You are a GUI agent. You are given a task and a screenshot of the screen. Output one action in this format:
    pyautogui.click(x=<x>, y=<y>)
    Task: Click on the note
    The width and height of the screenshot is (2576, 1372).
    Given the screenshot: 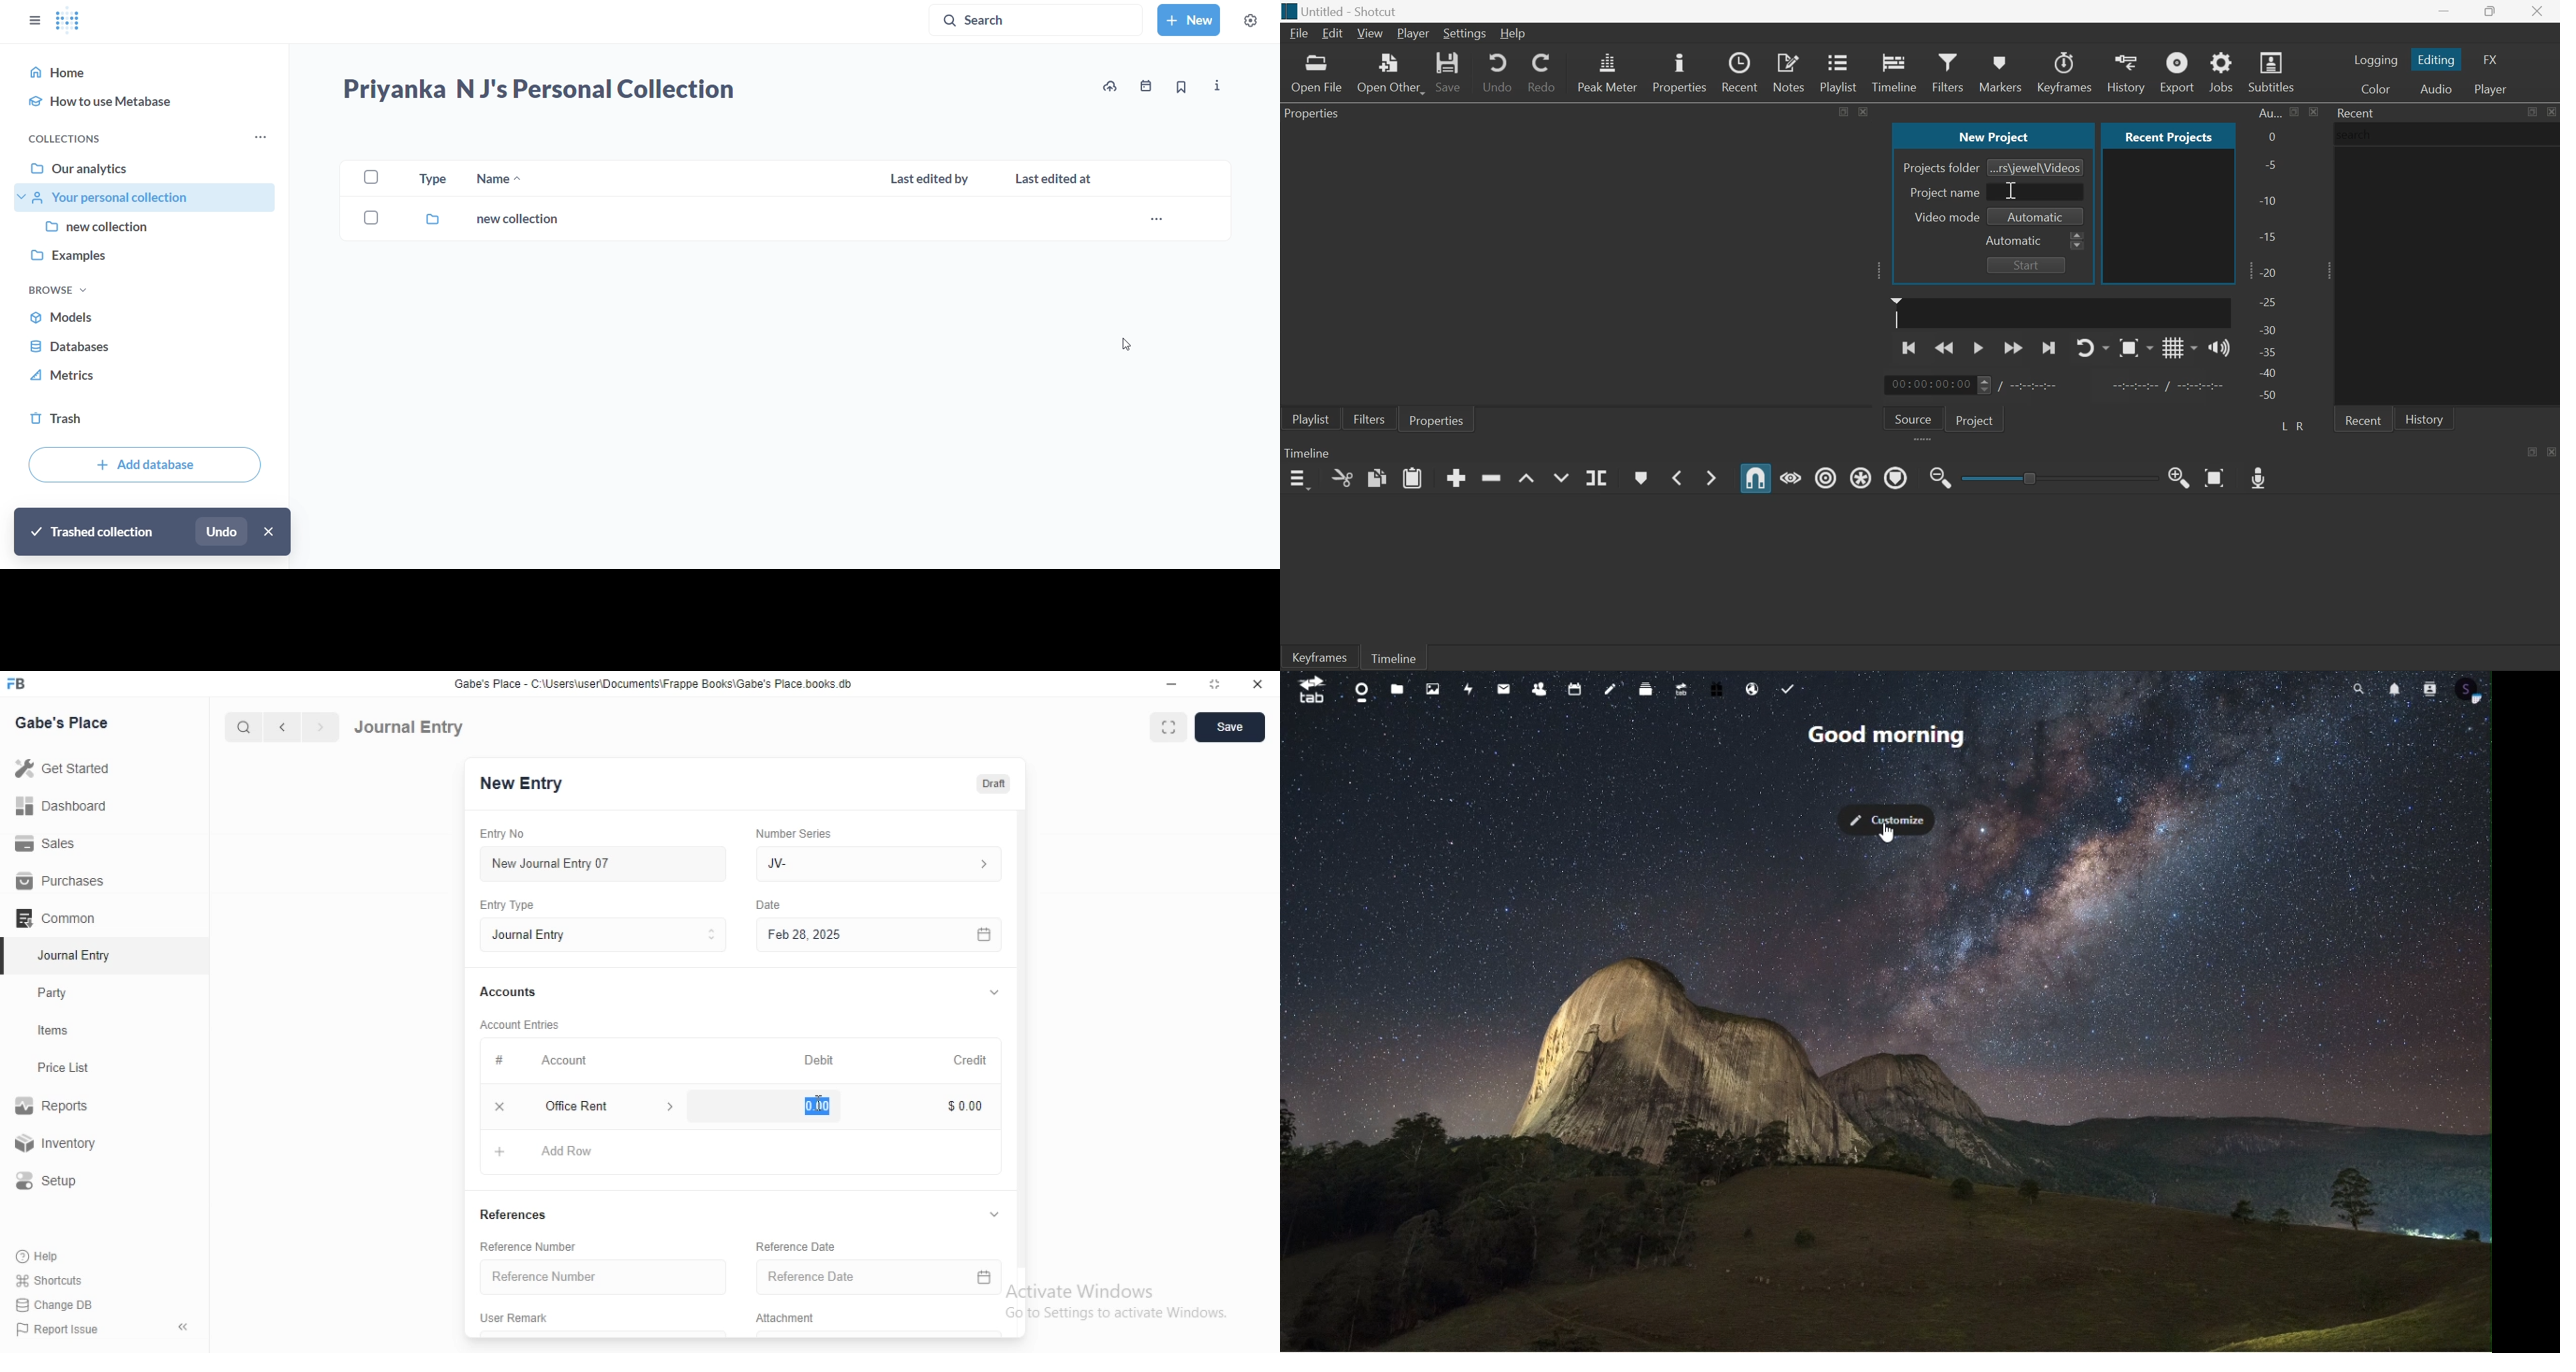 What is the action you would take?
    pyautogui.click(x=1611, y=688)
    